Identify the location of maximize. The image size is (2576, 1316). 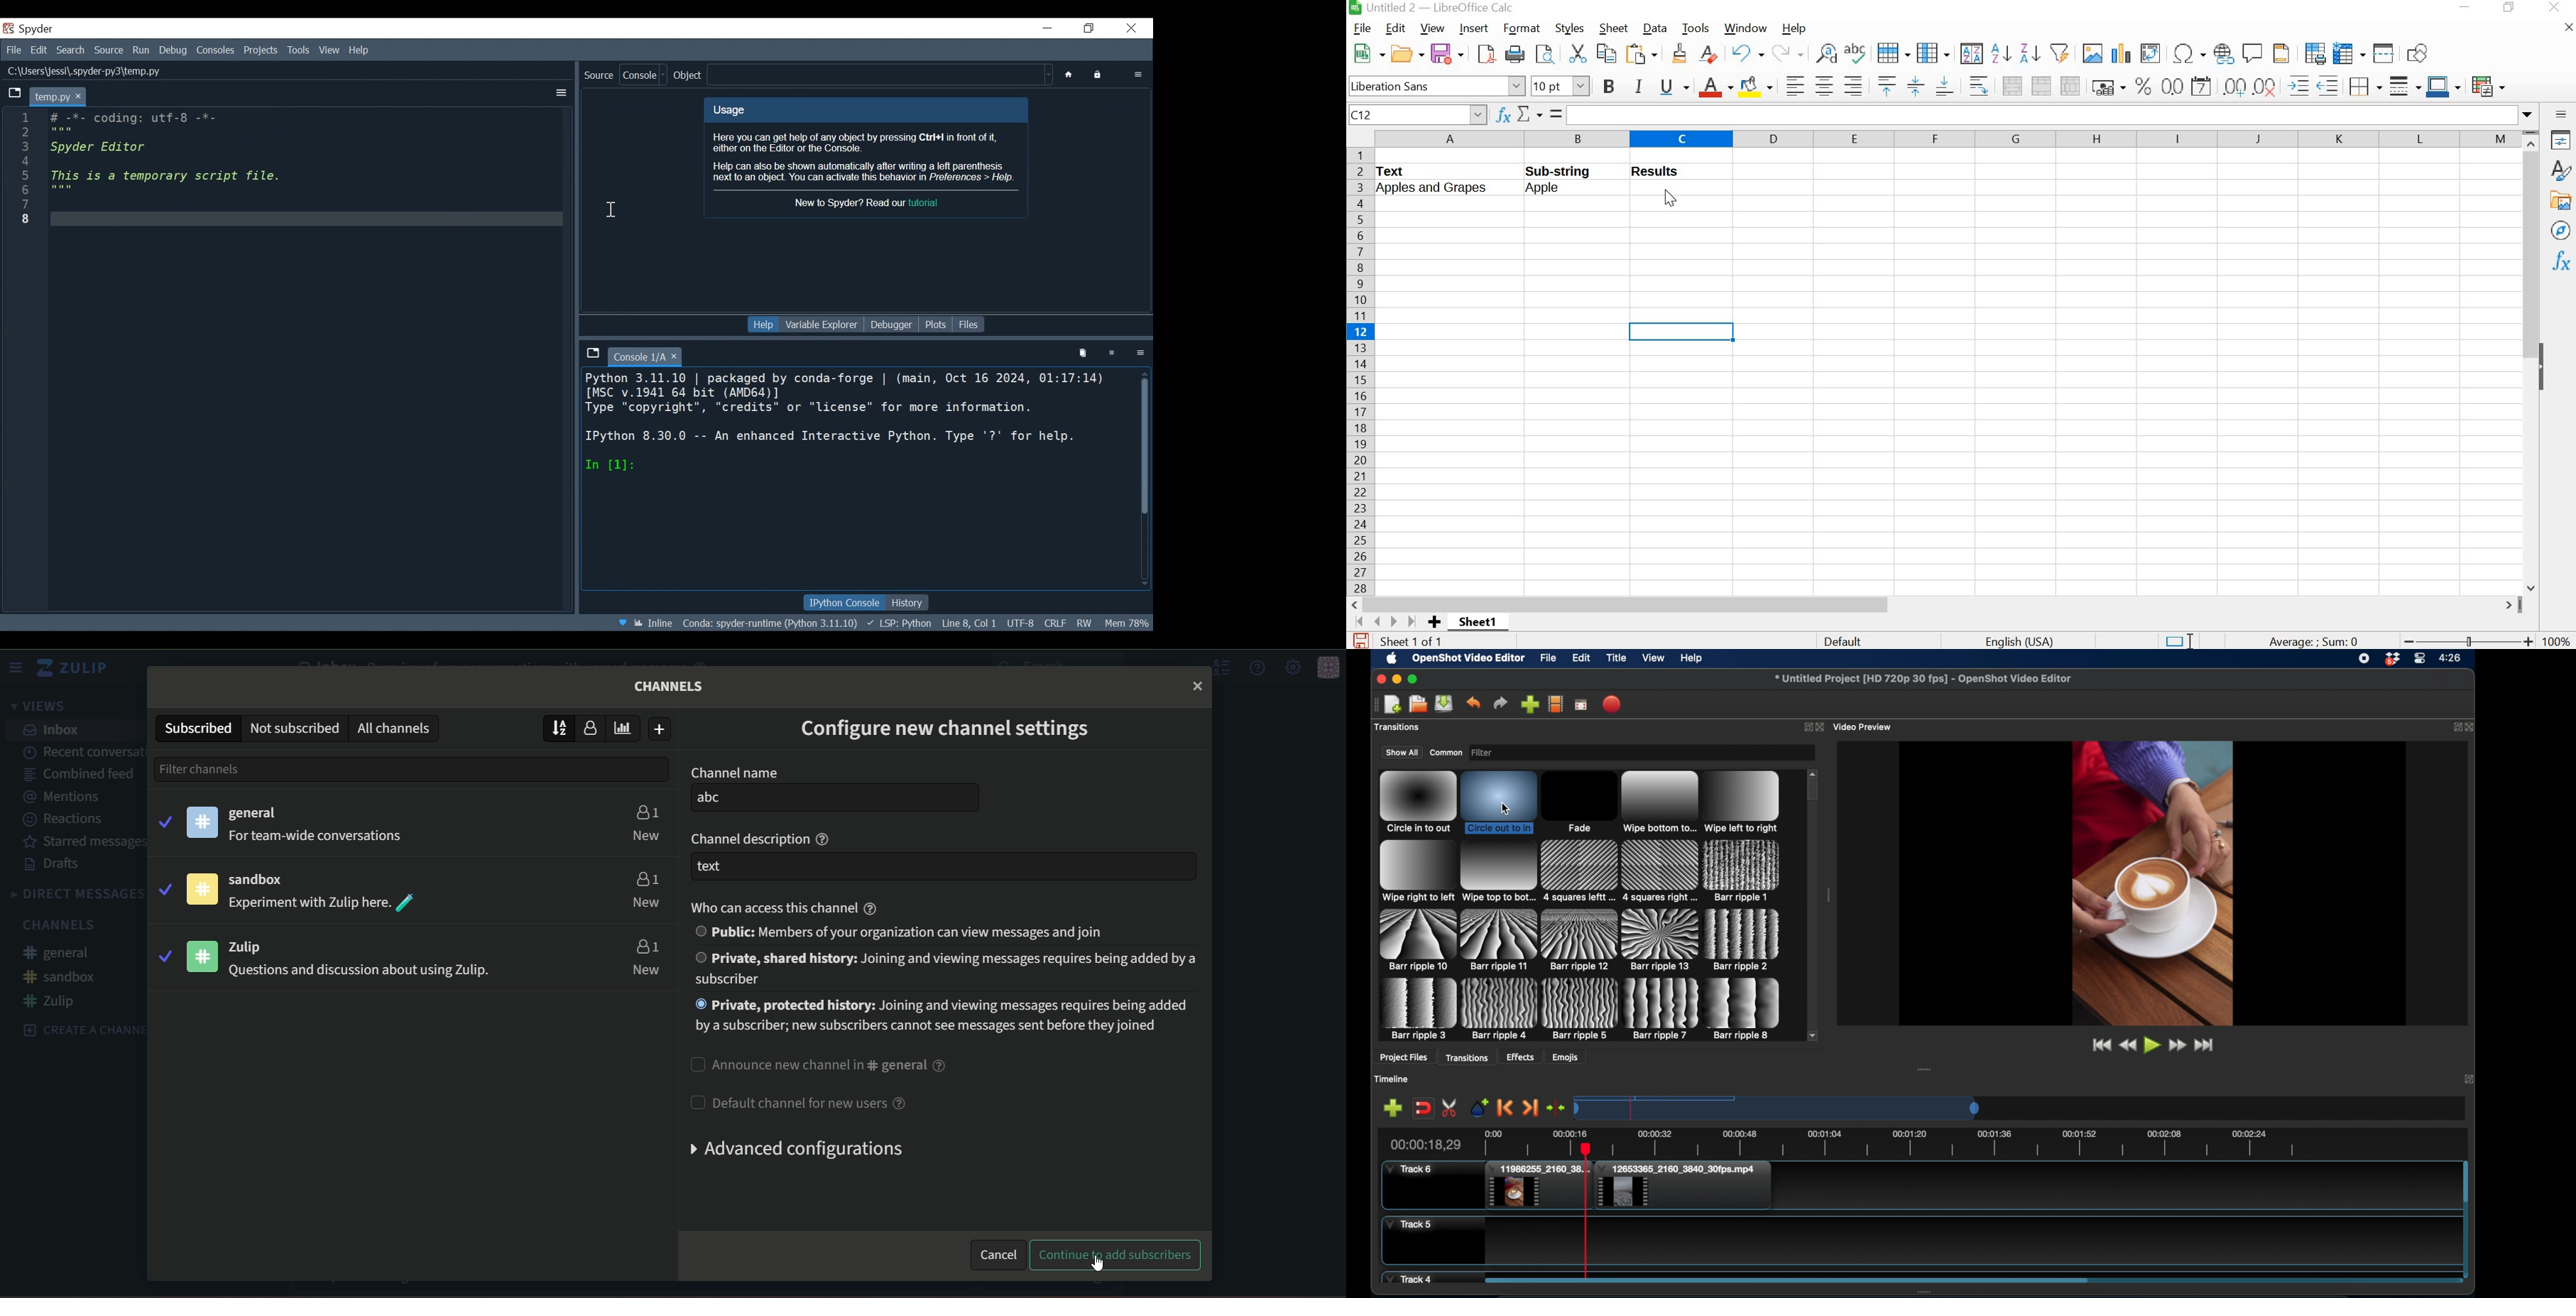
(1413, 679).